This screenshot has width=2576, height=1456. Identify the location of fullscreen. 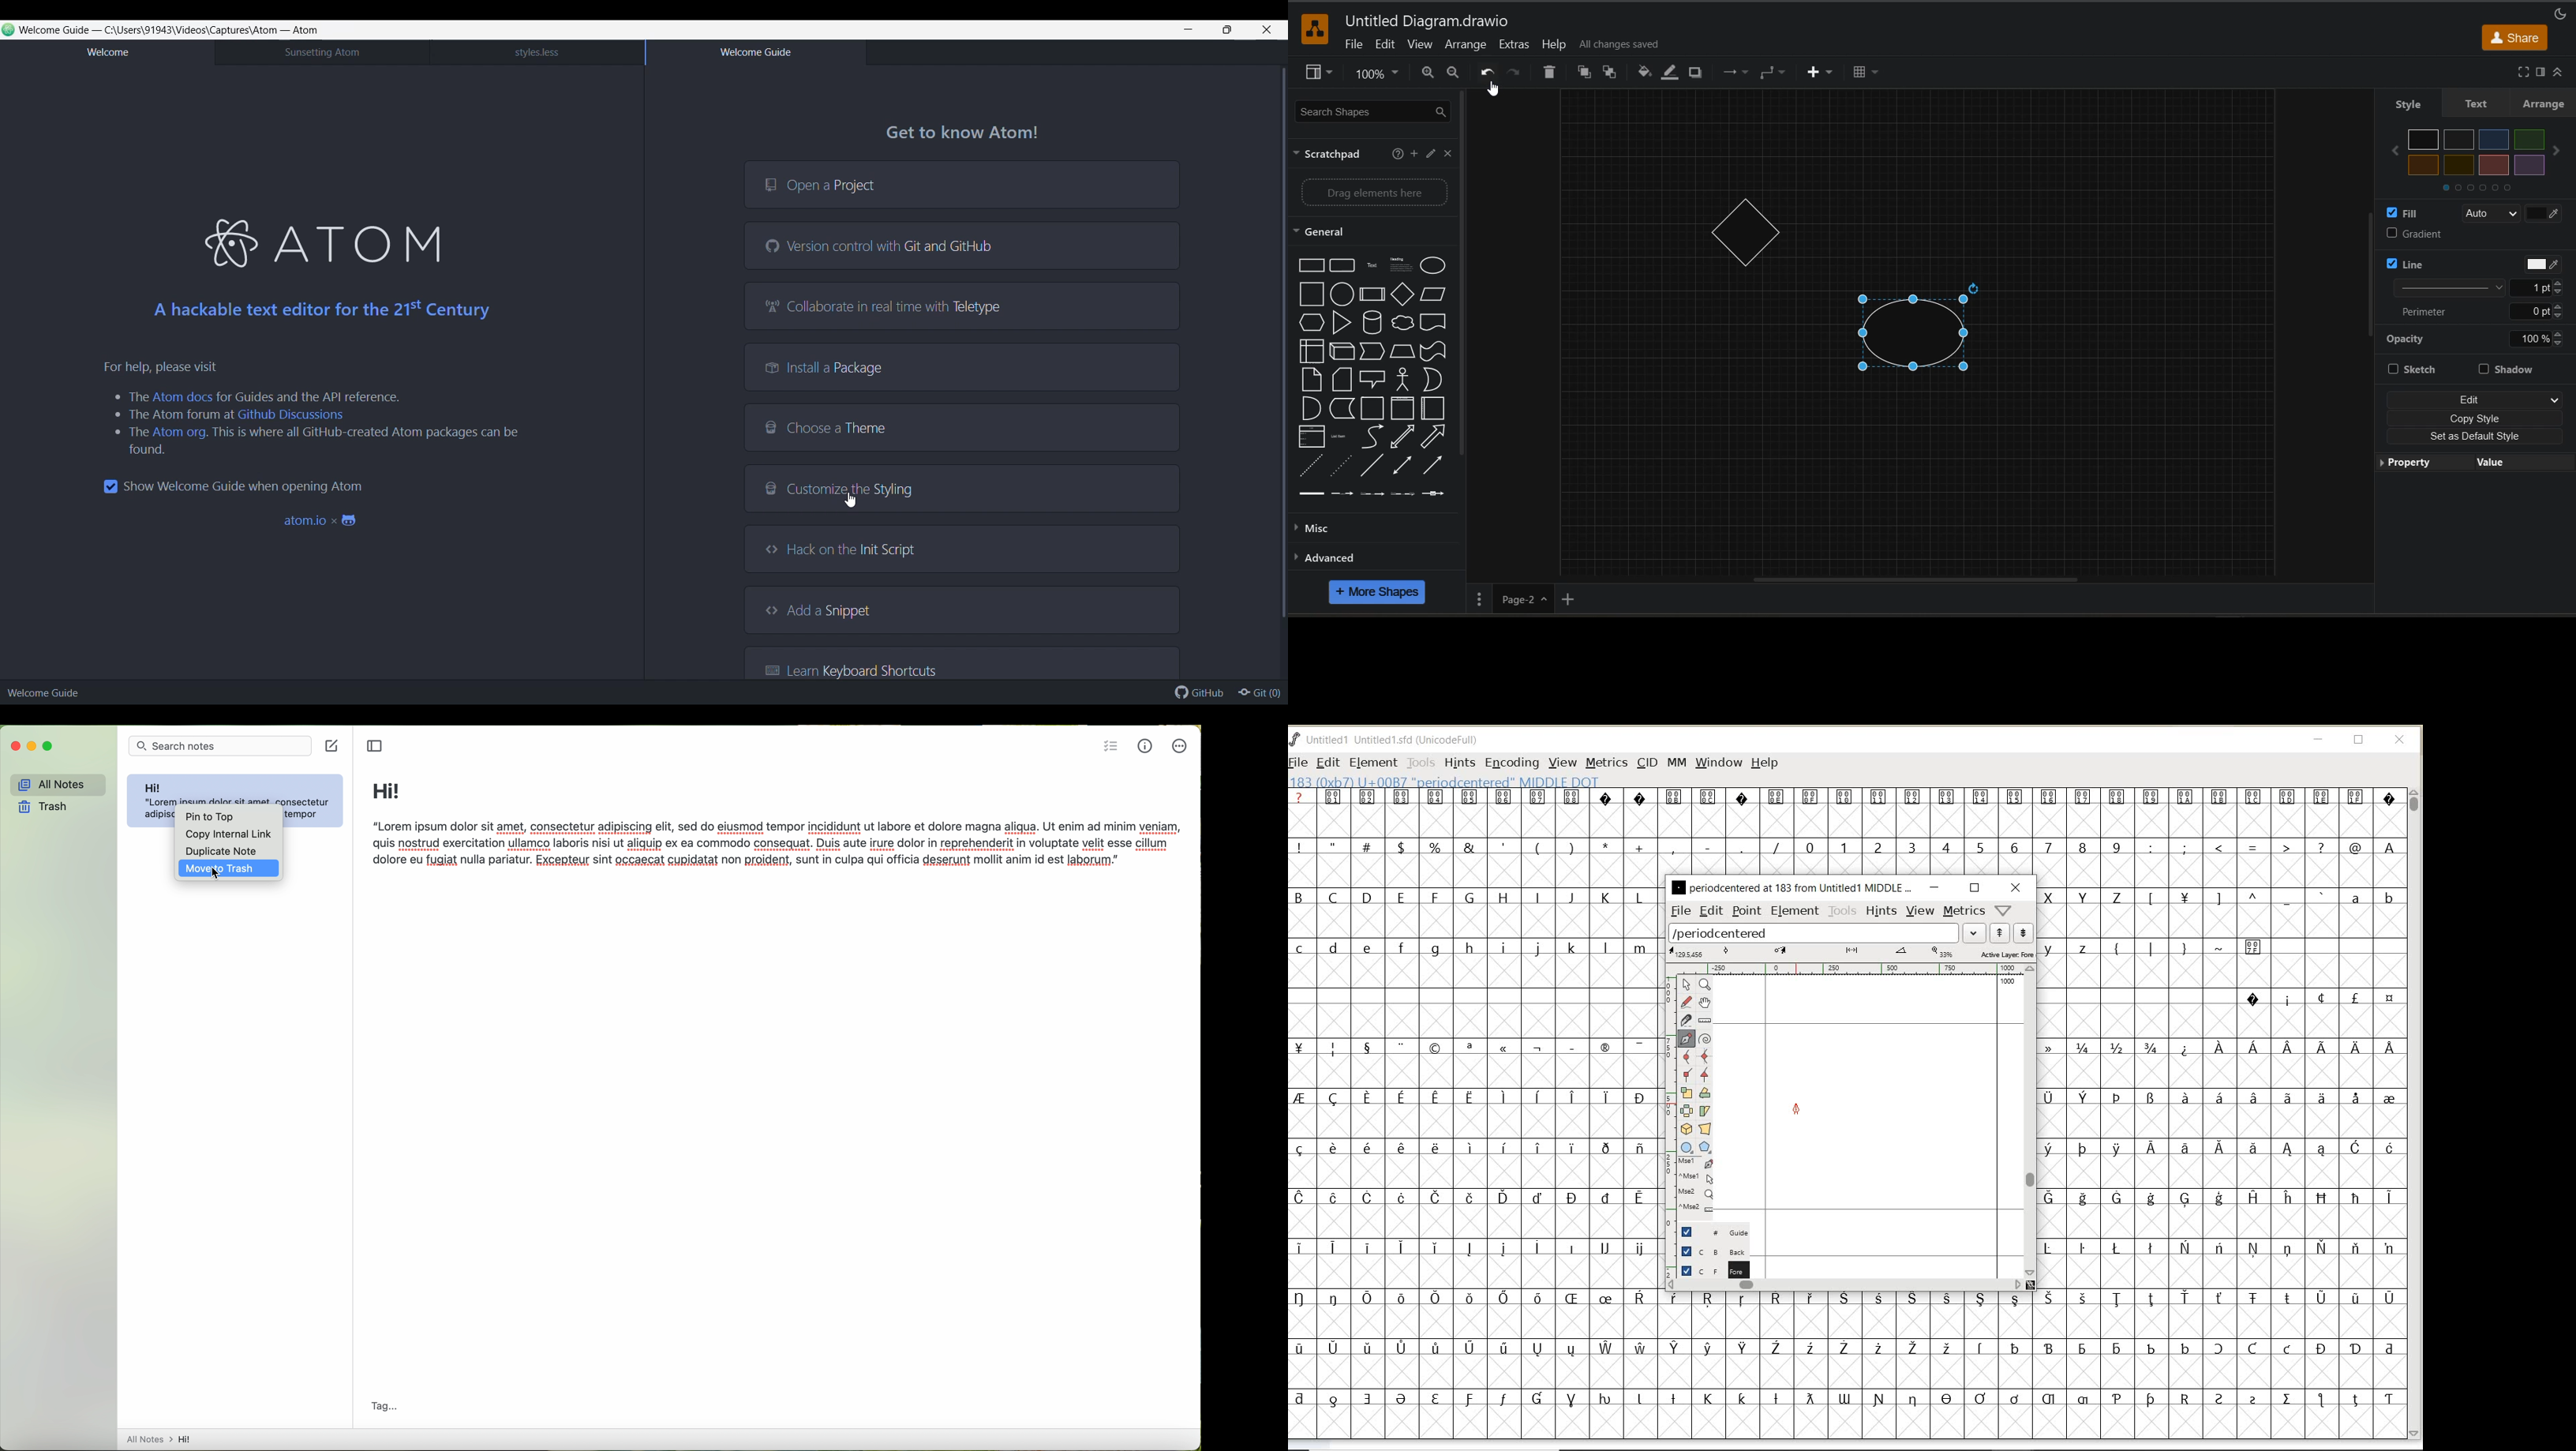
(2522, 70).